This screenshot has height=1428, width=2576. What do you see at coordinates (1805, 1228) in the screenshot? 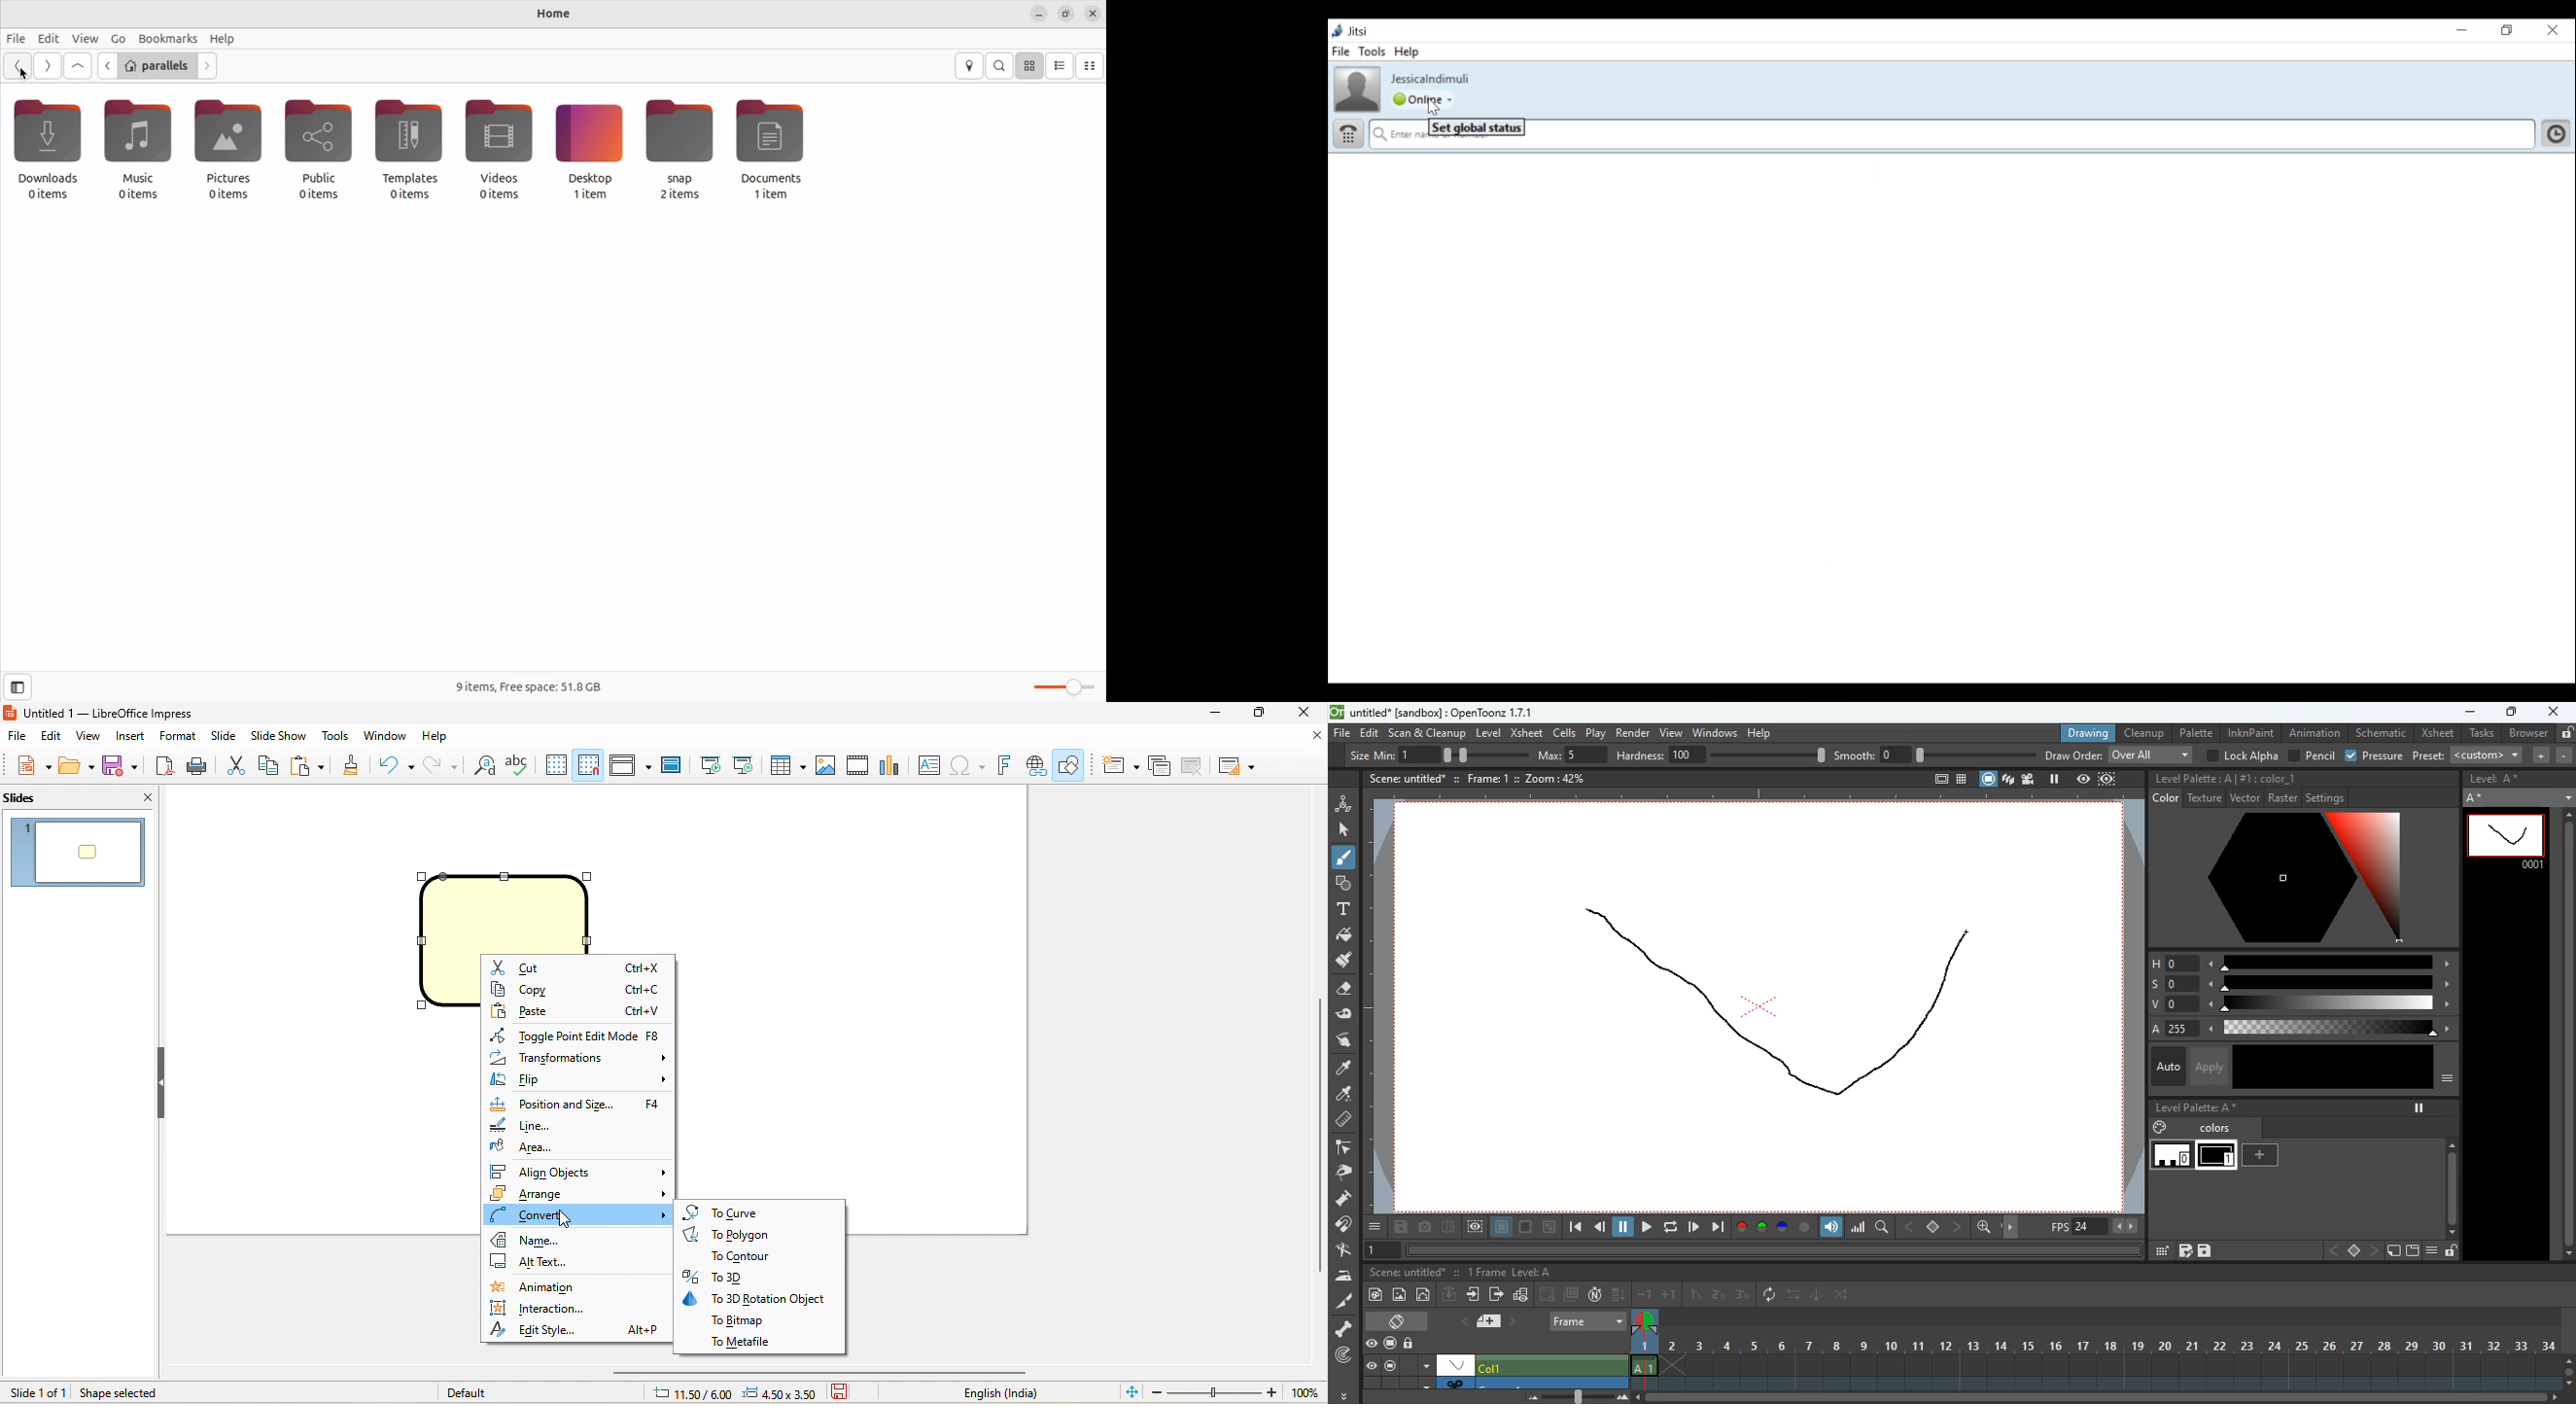
I see `color` at bounding box center [1805, 1228].